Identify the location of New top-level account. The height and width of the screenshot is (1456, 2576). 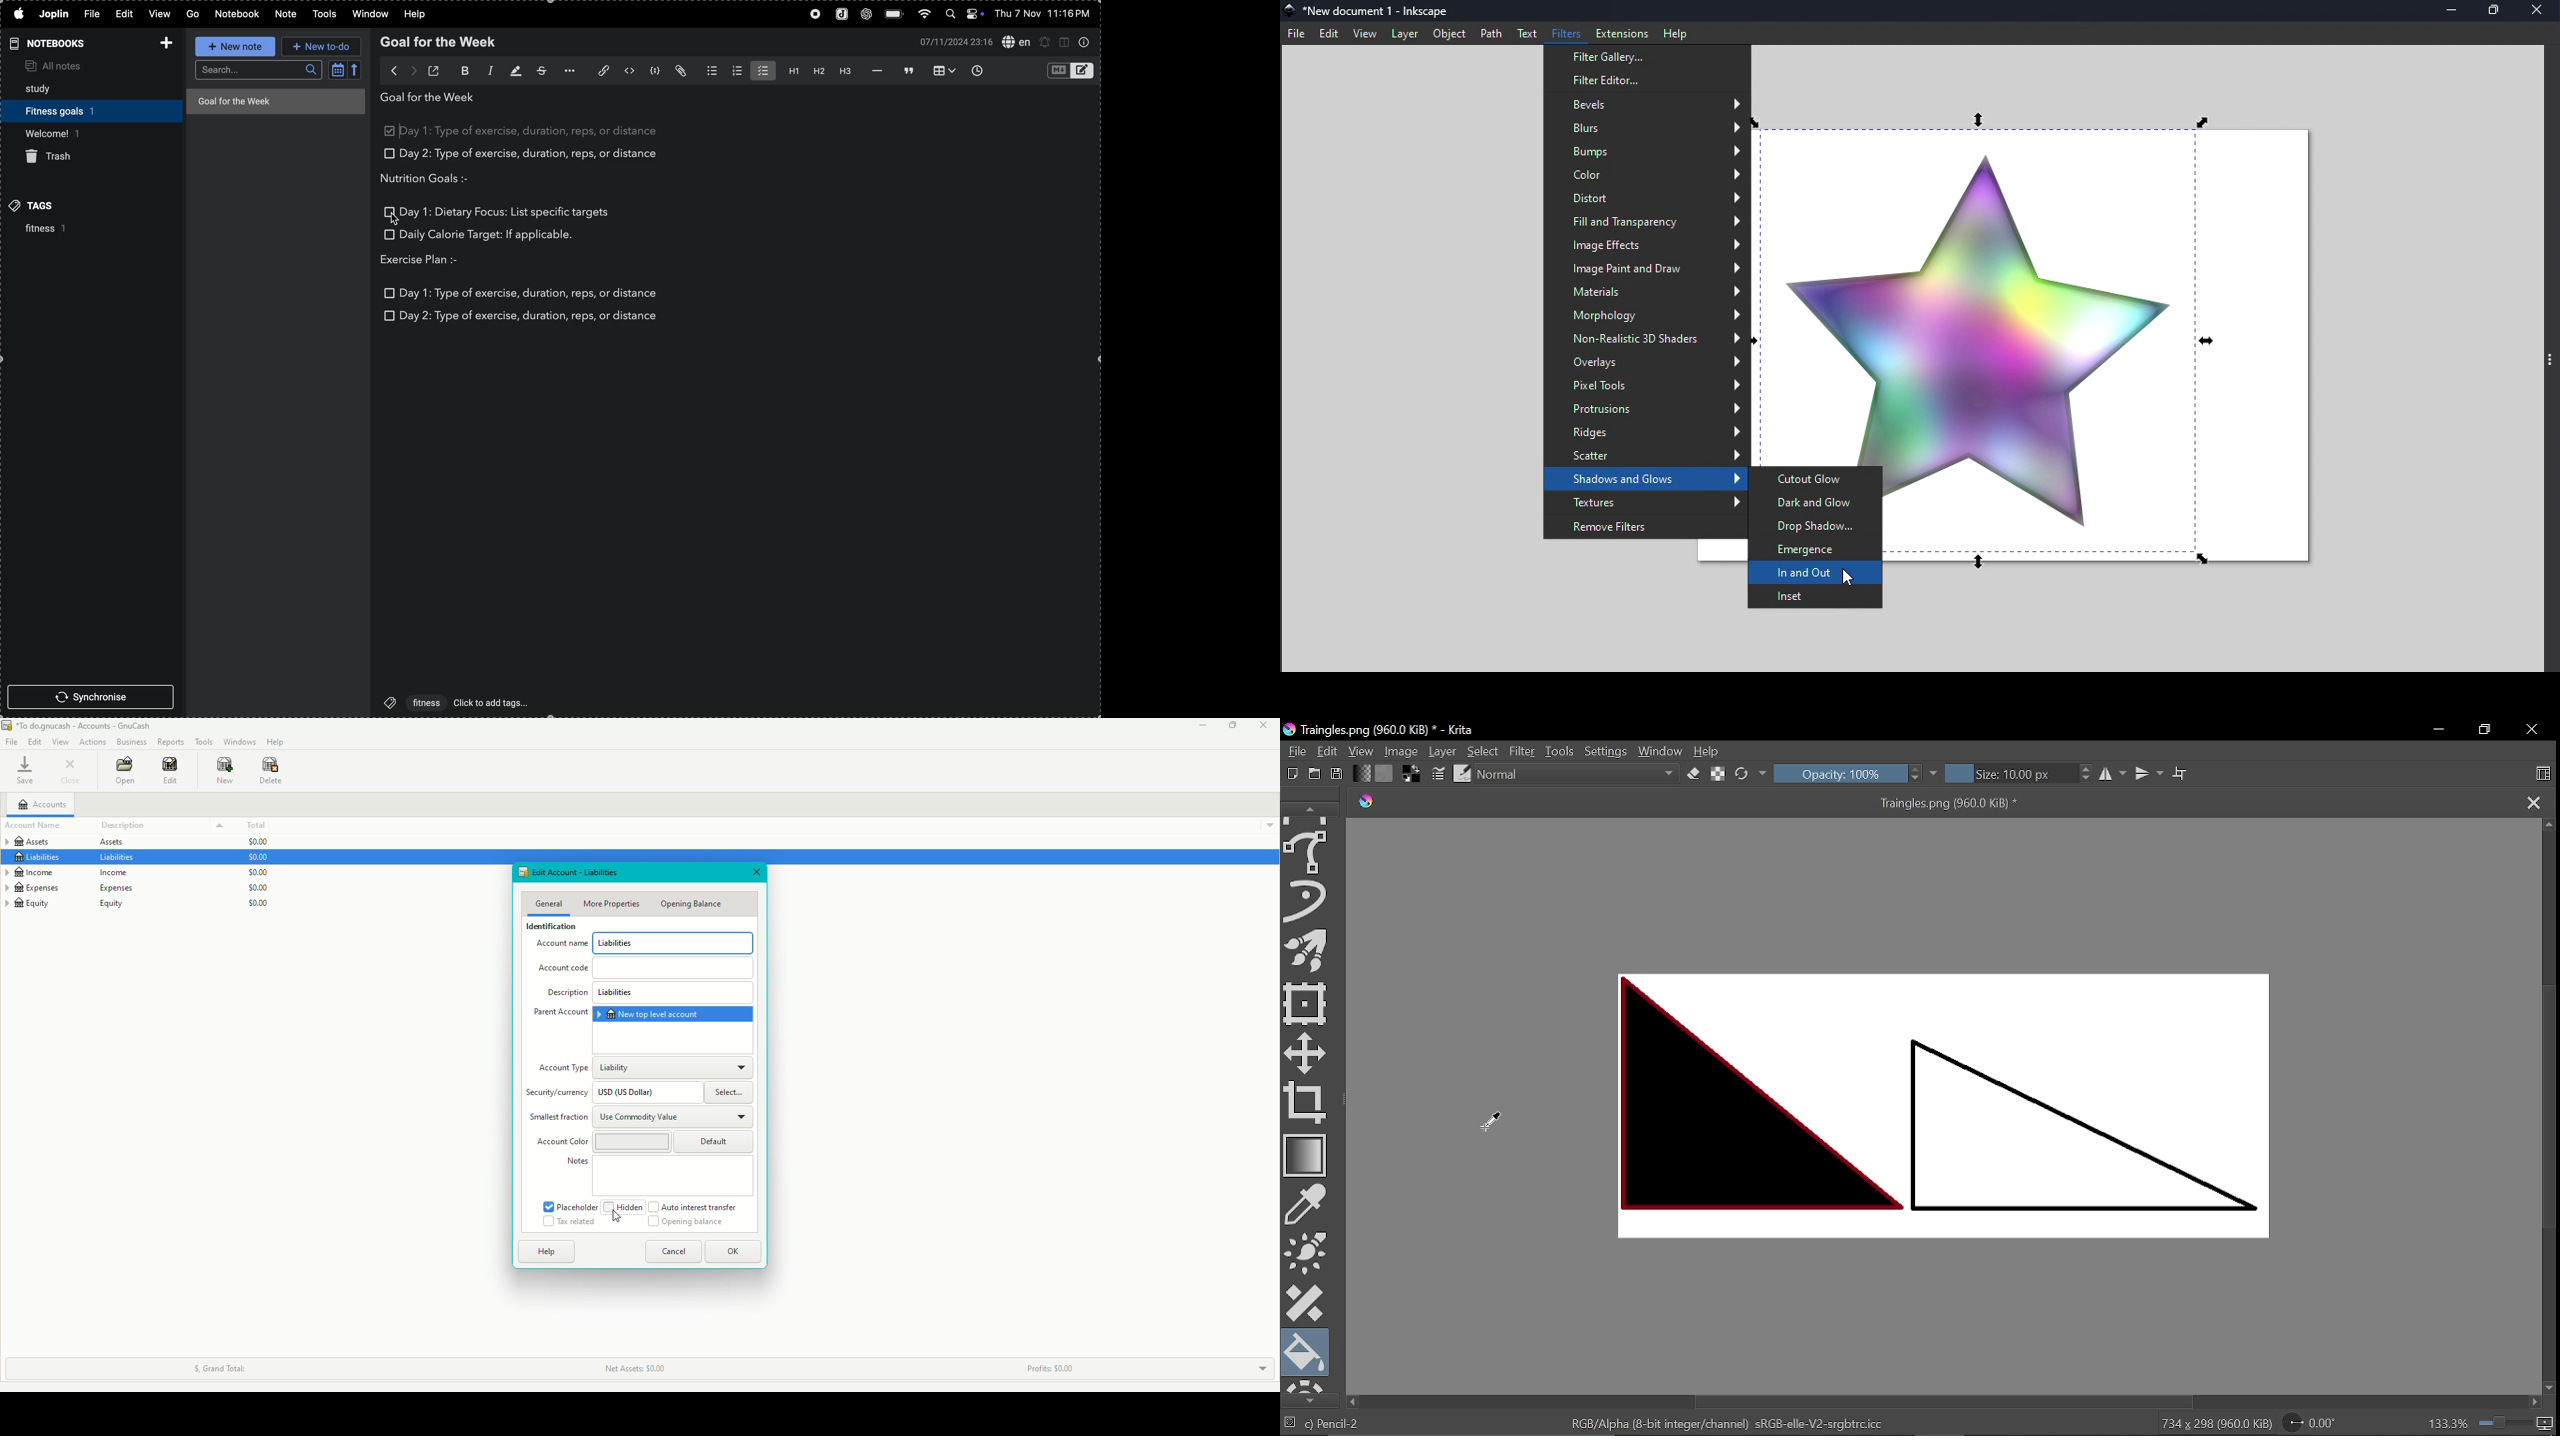
(672, 1015).